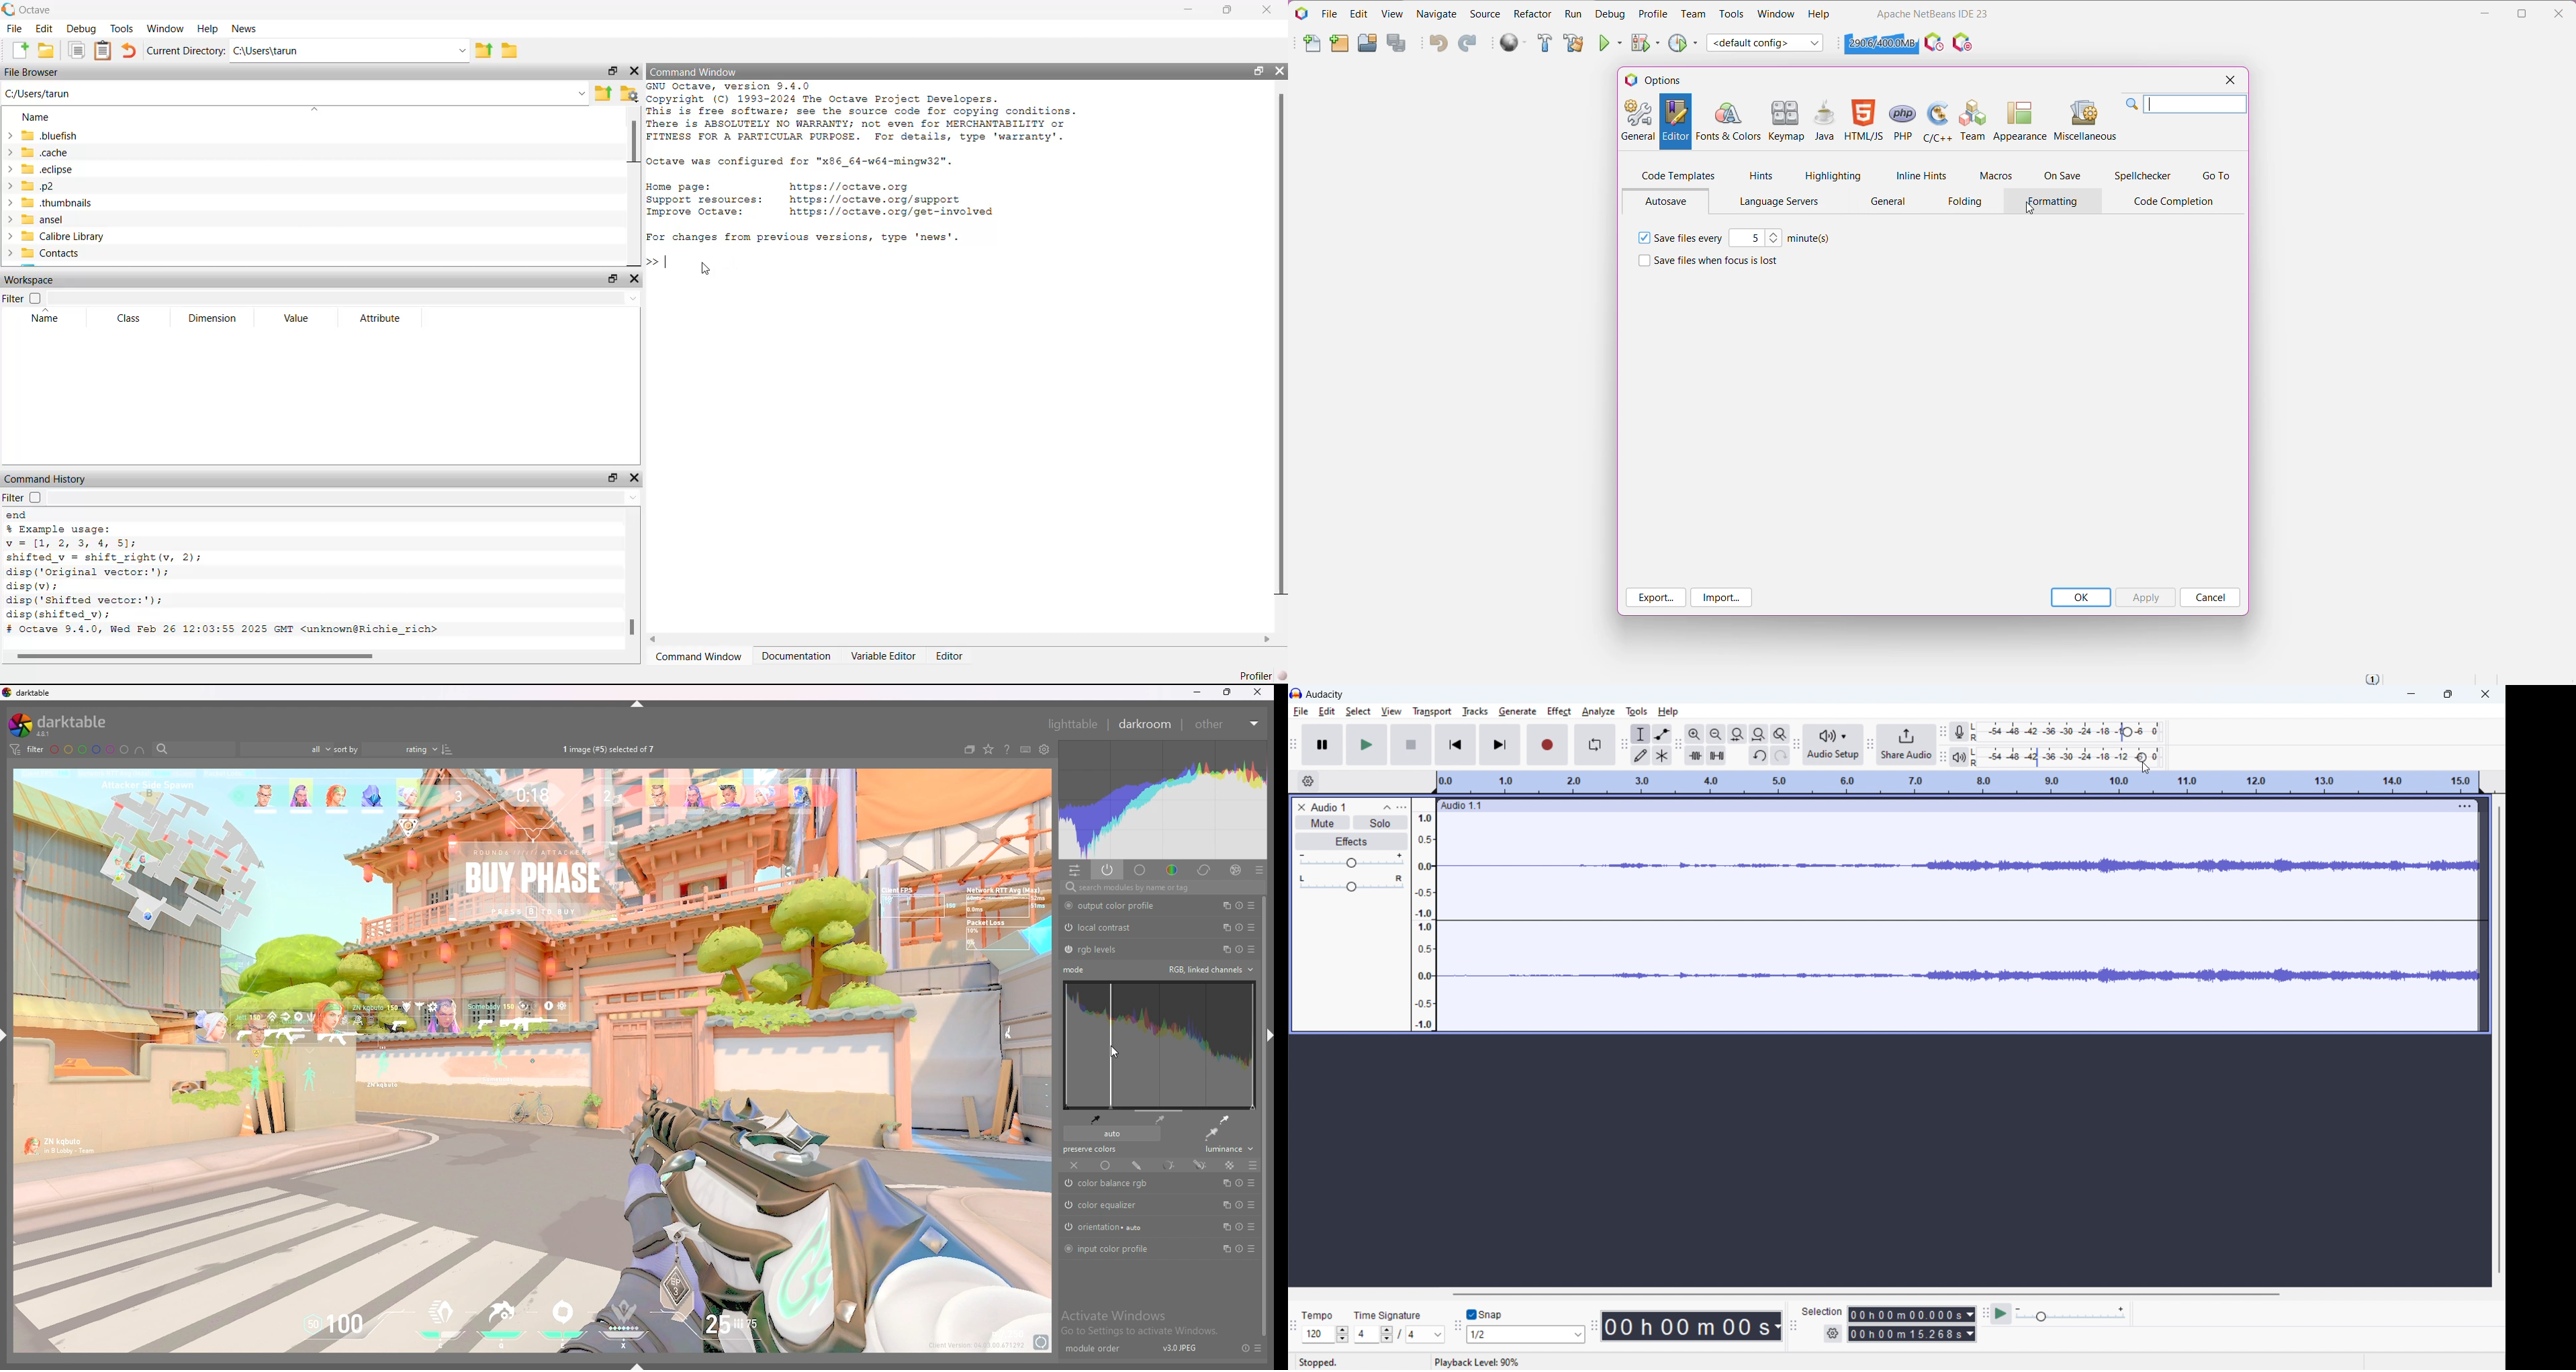  What do you see at coordinates (1351, 860) in the screenshot?
I see `volume` at bounding box center [1351, 860].